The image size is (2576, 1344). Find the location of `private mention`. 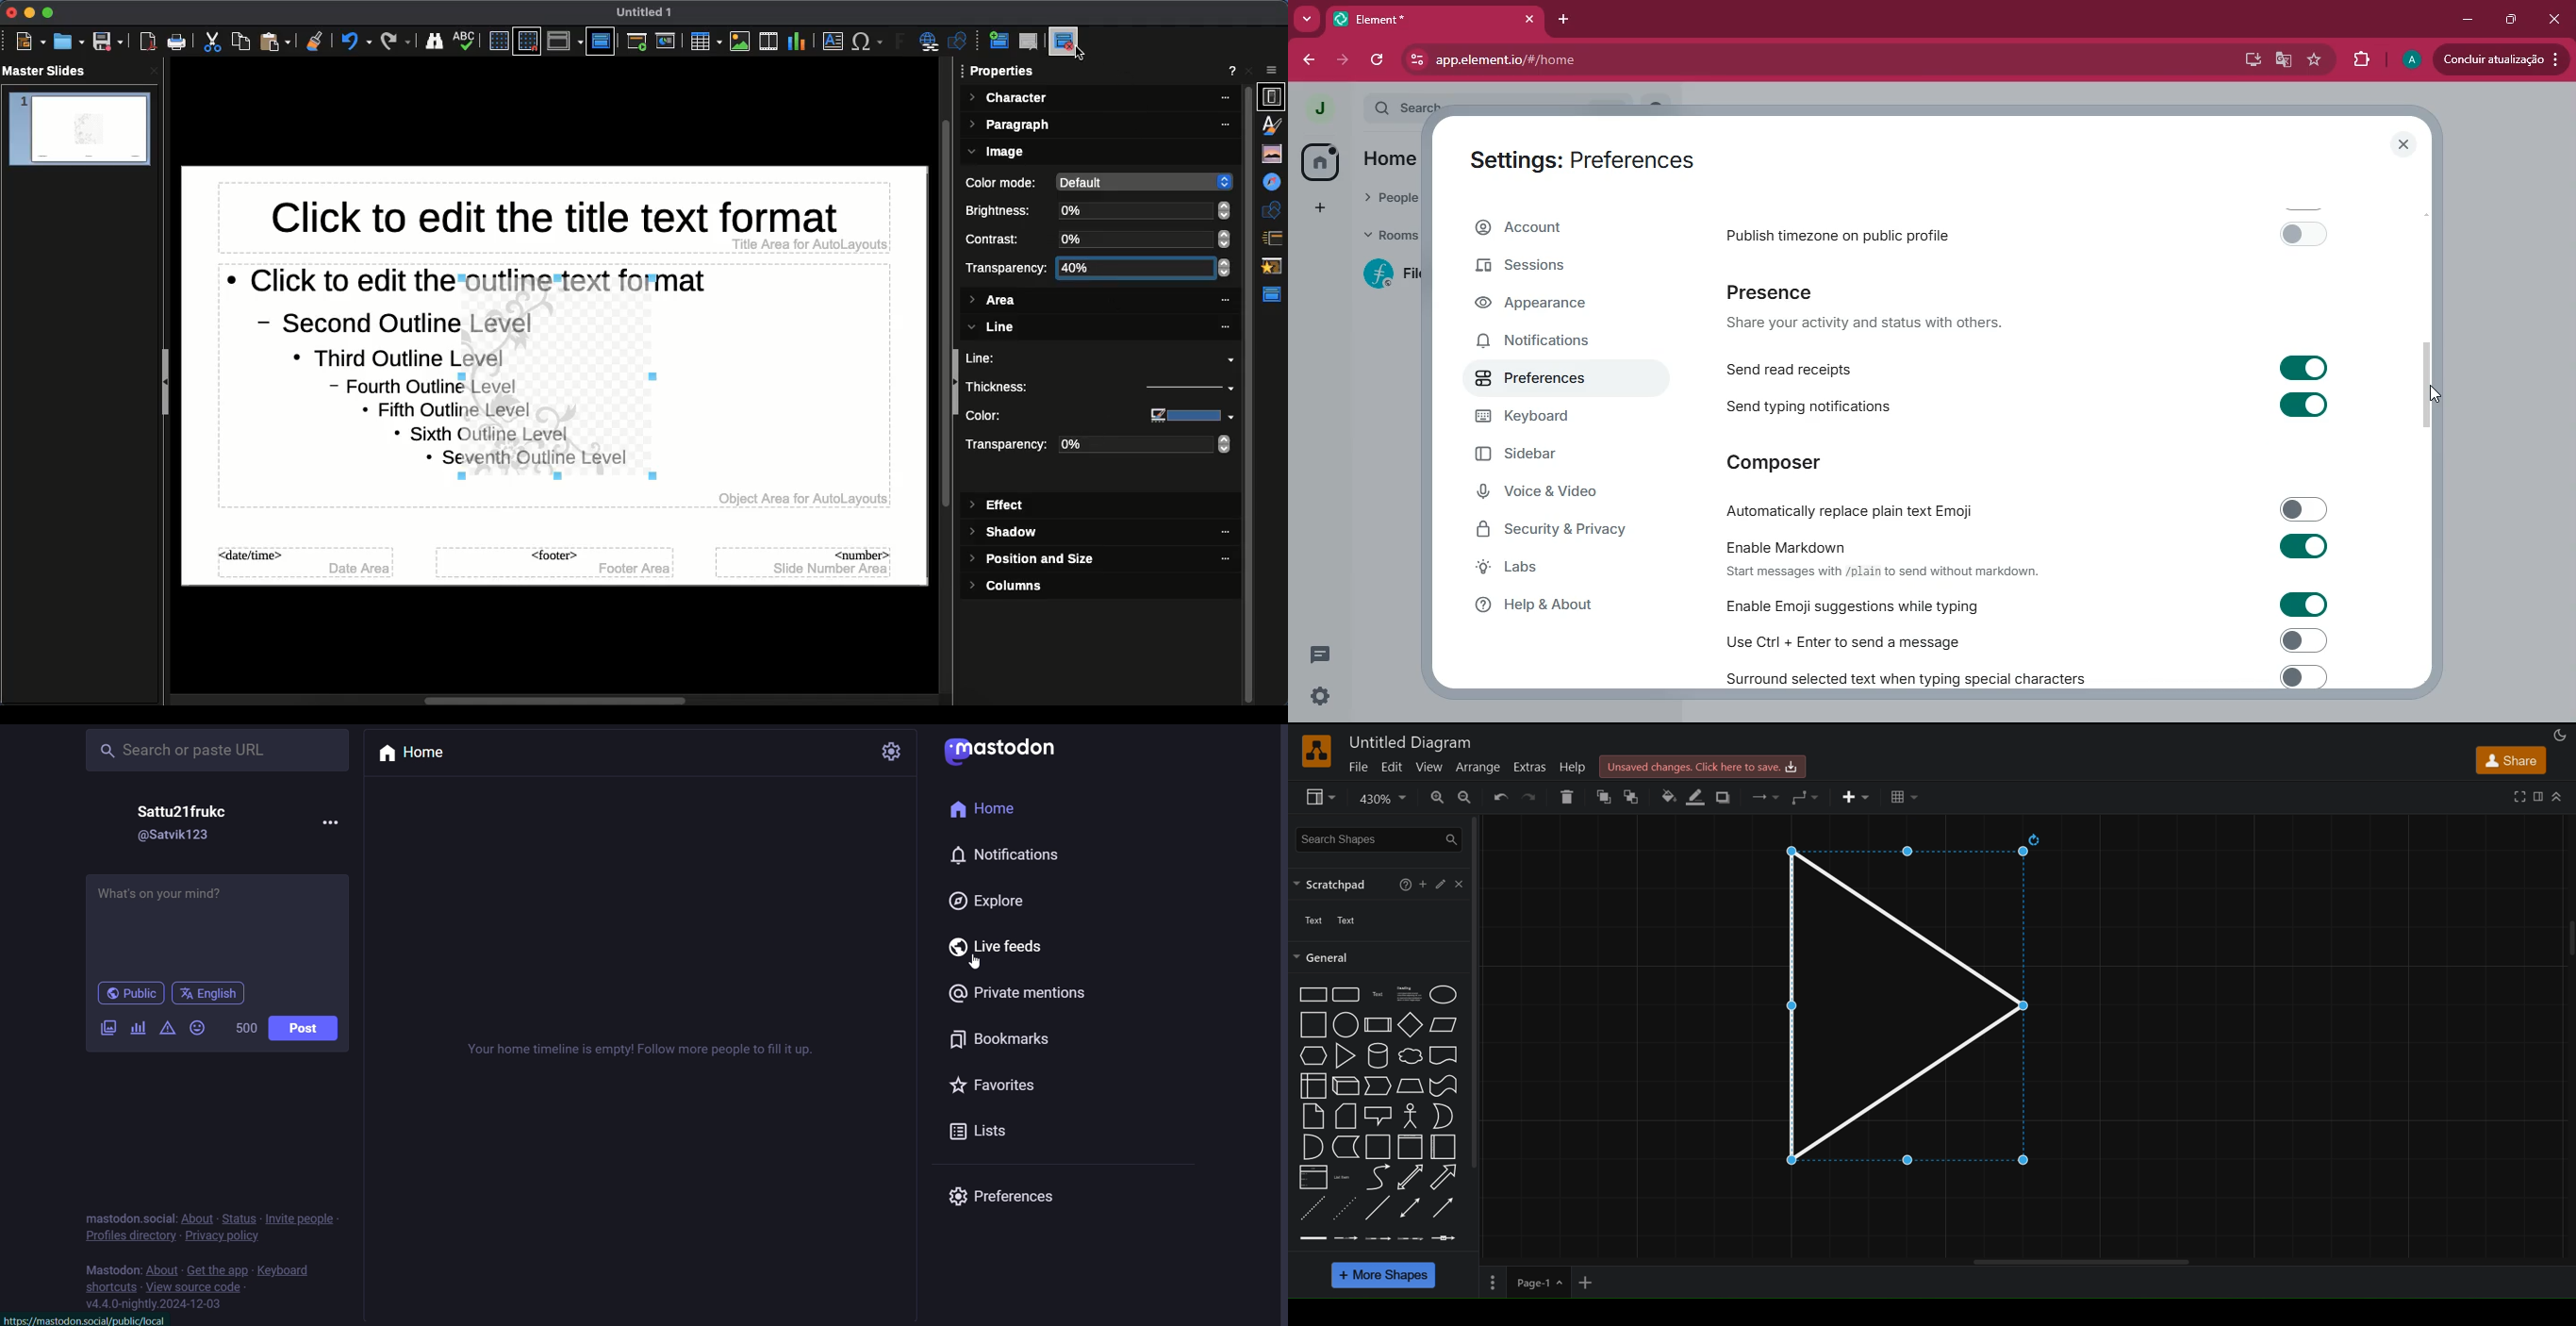

private mention is located at coordinates (1022, 995).